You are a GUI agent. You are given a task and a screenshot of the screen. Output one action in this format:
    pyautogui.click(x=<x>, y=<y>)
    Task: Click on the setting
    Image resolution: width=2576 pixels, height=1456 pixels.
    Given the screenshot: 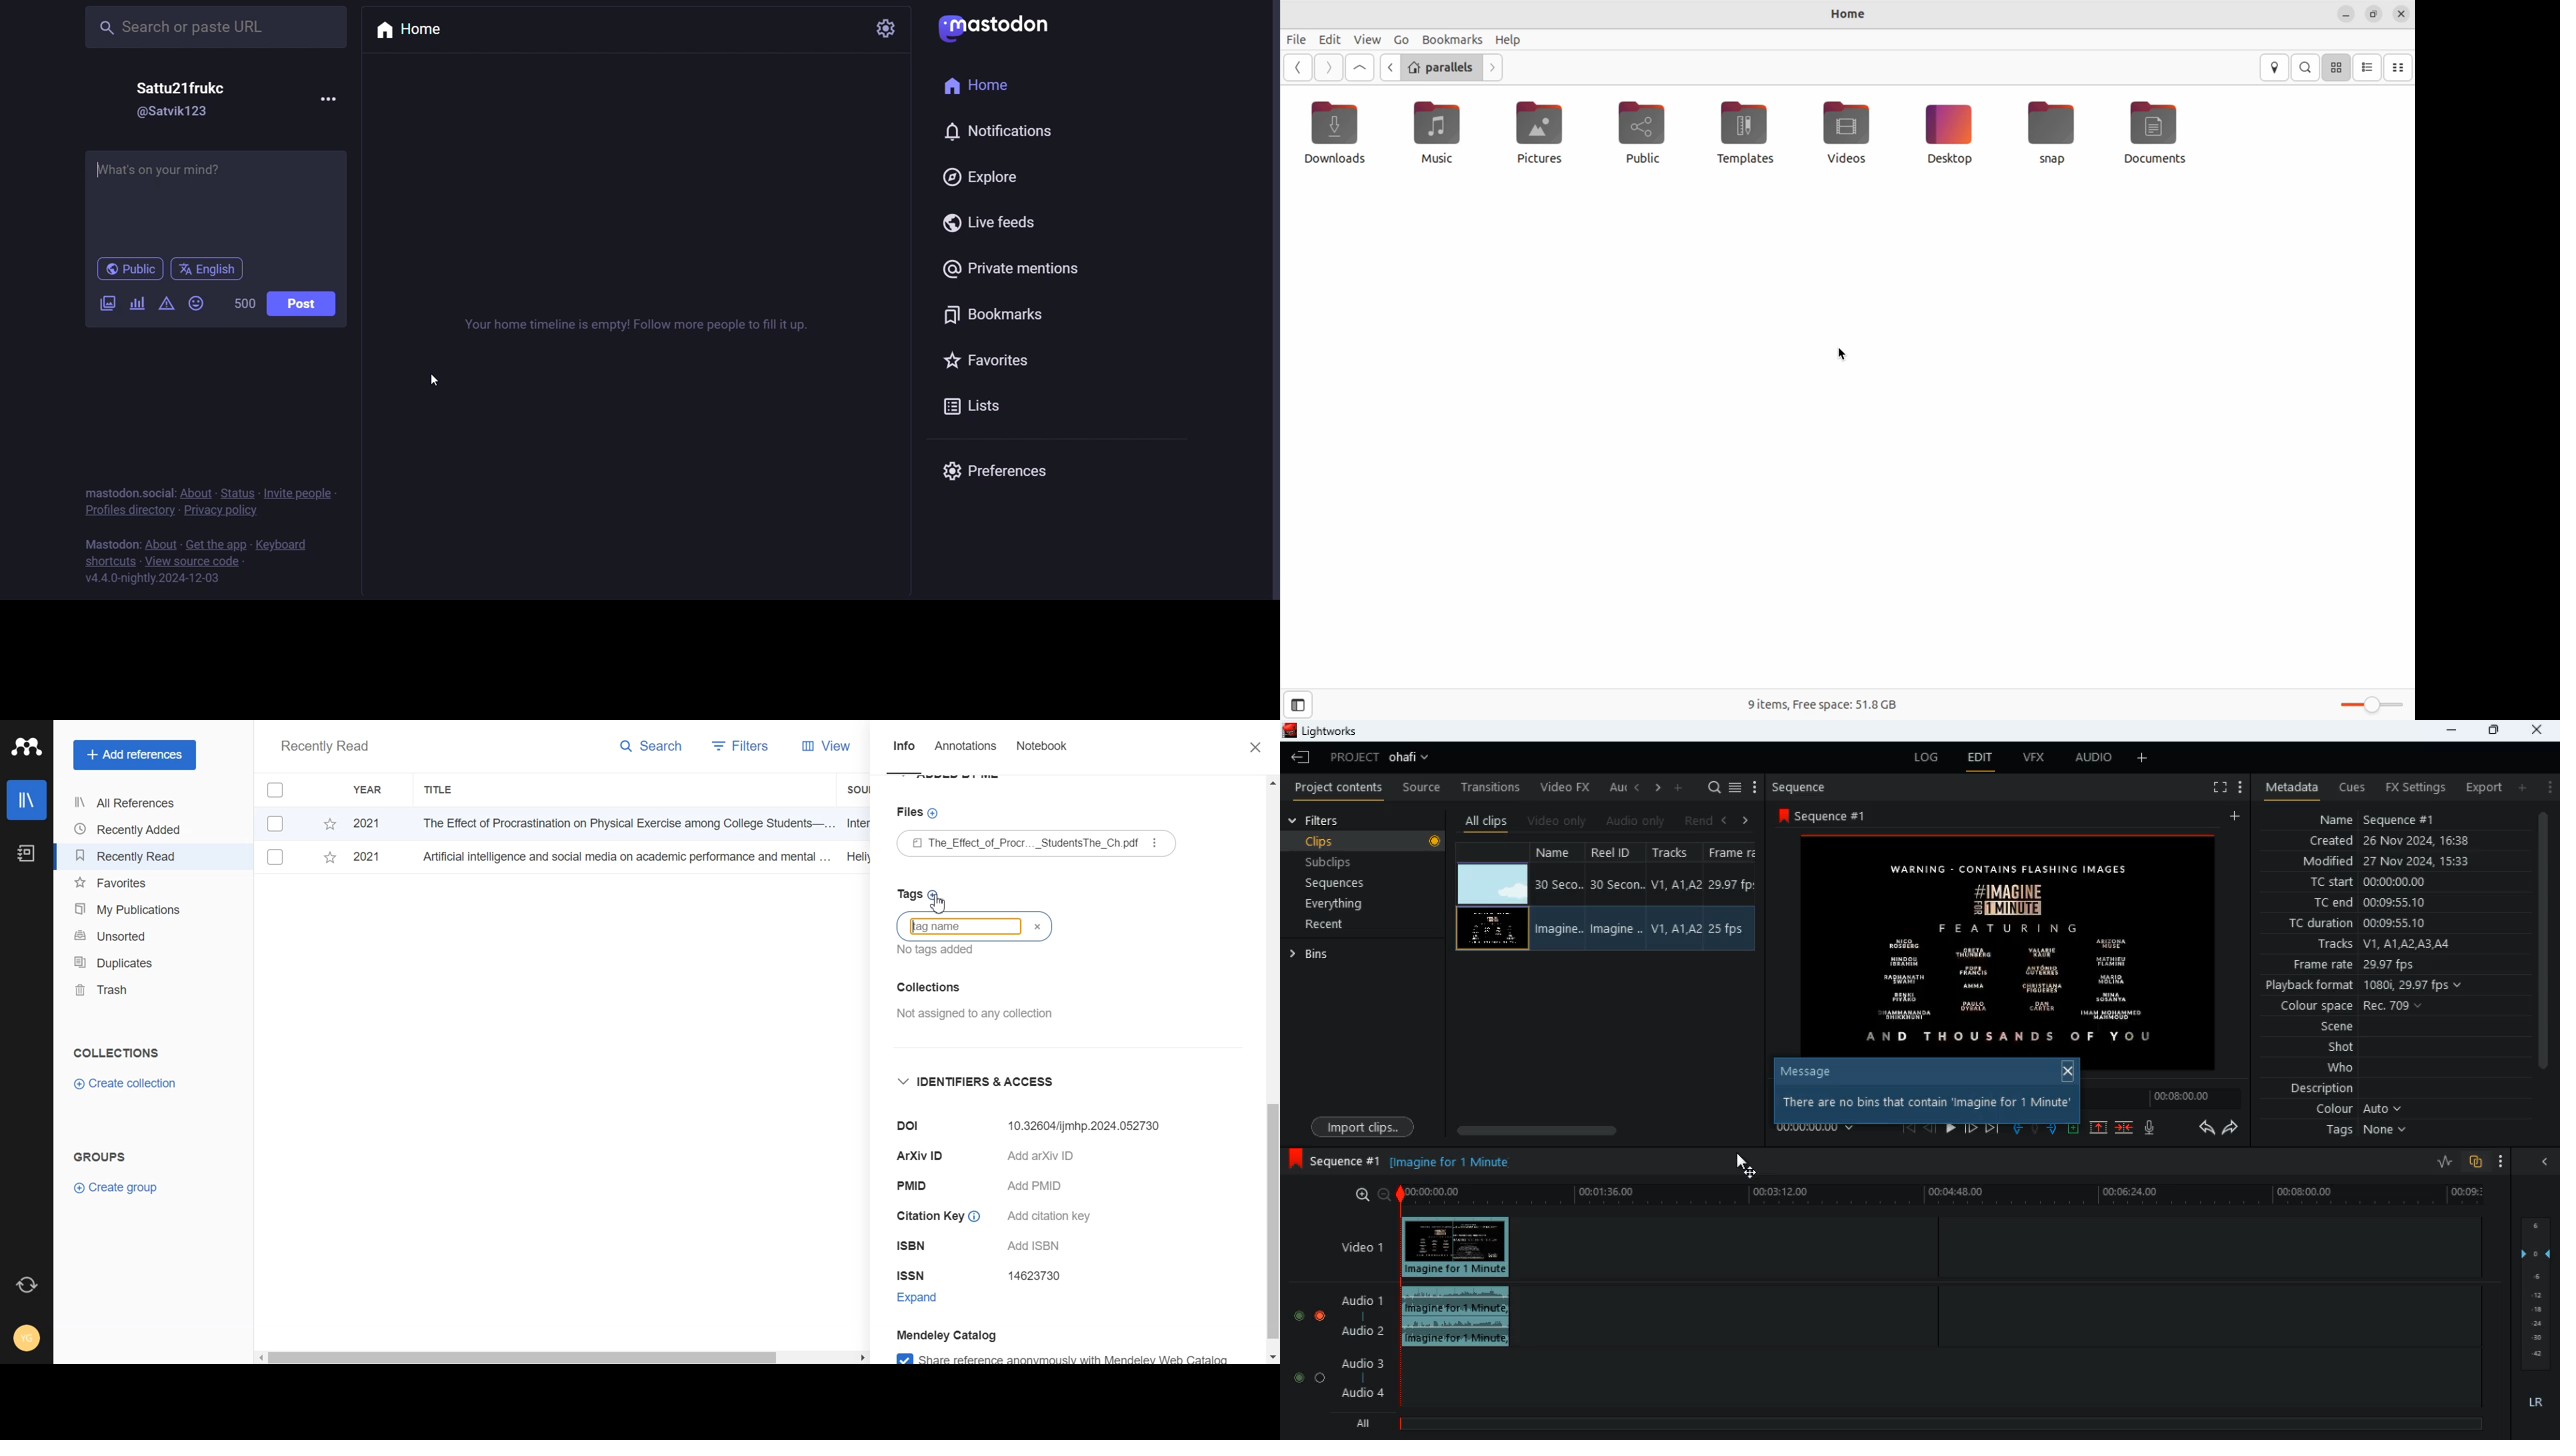 What is the action you would take?
    pyautogui.click(x=884, y=31)
    